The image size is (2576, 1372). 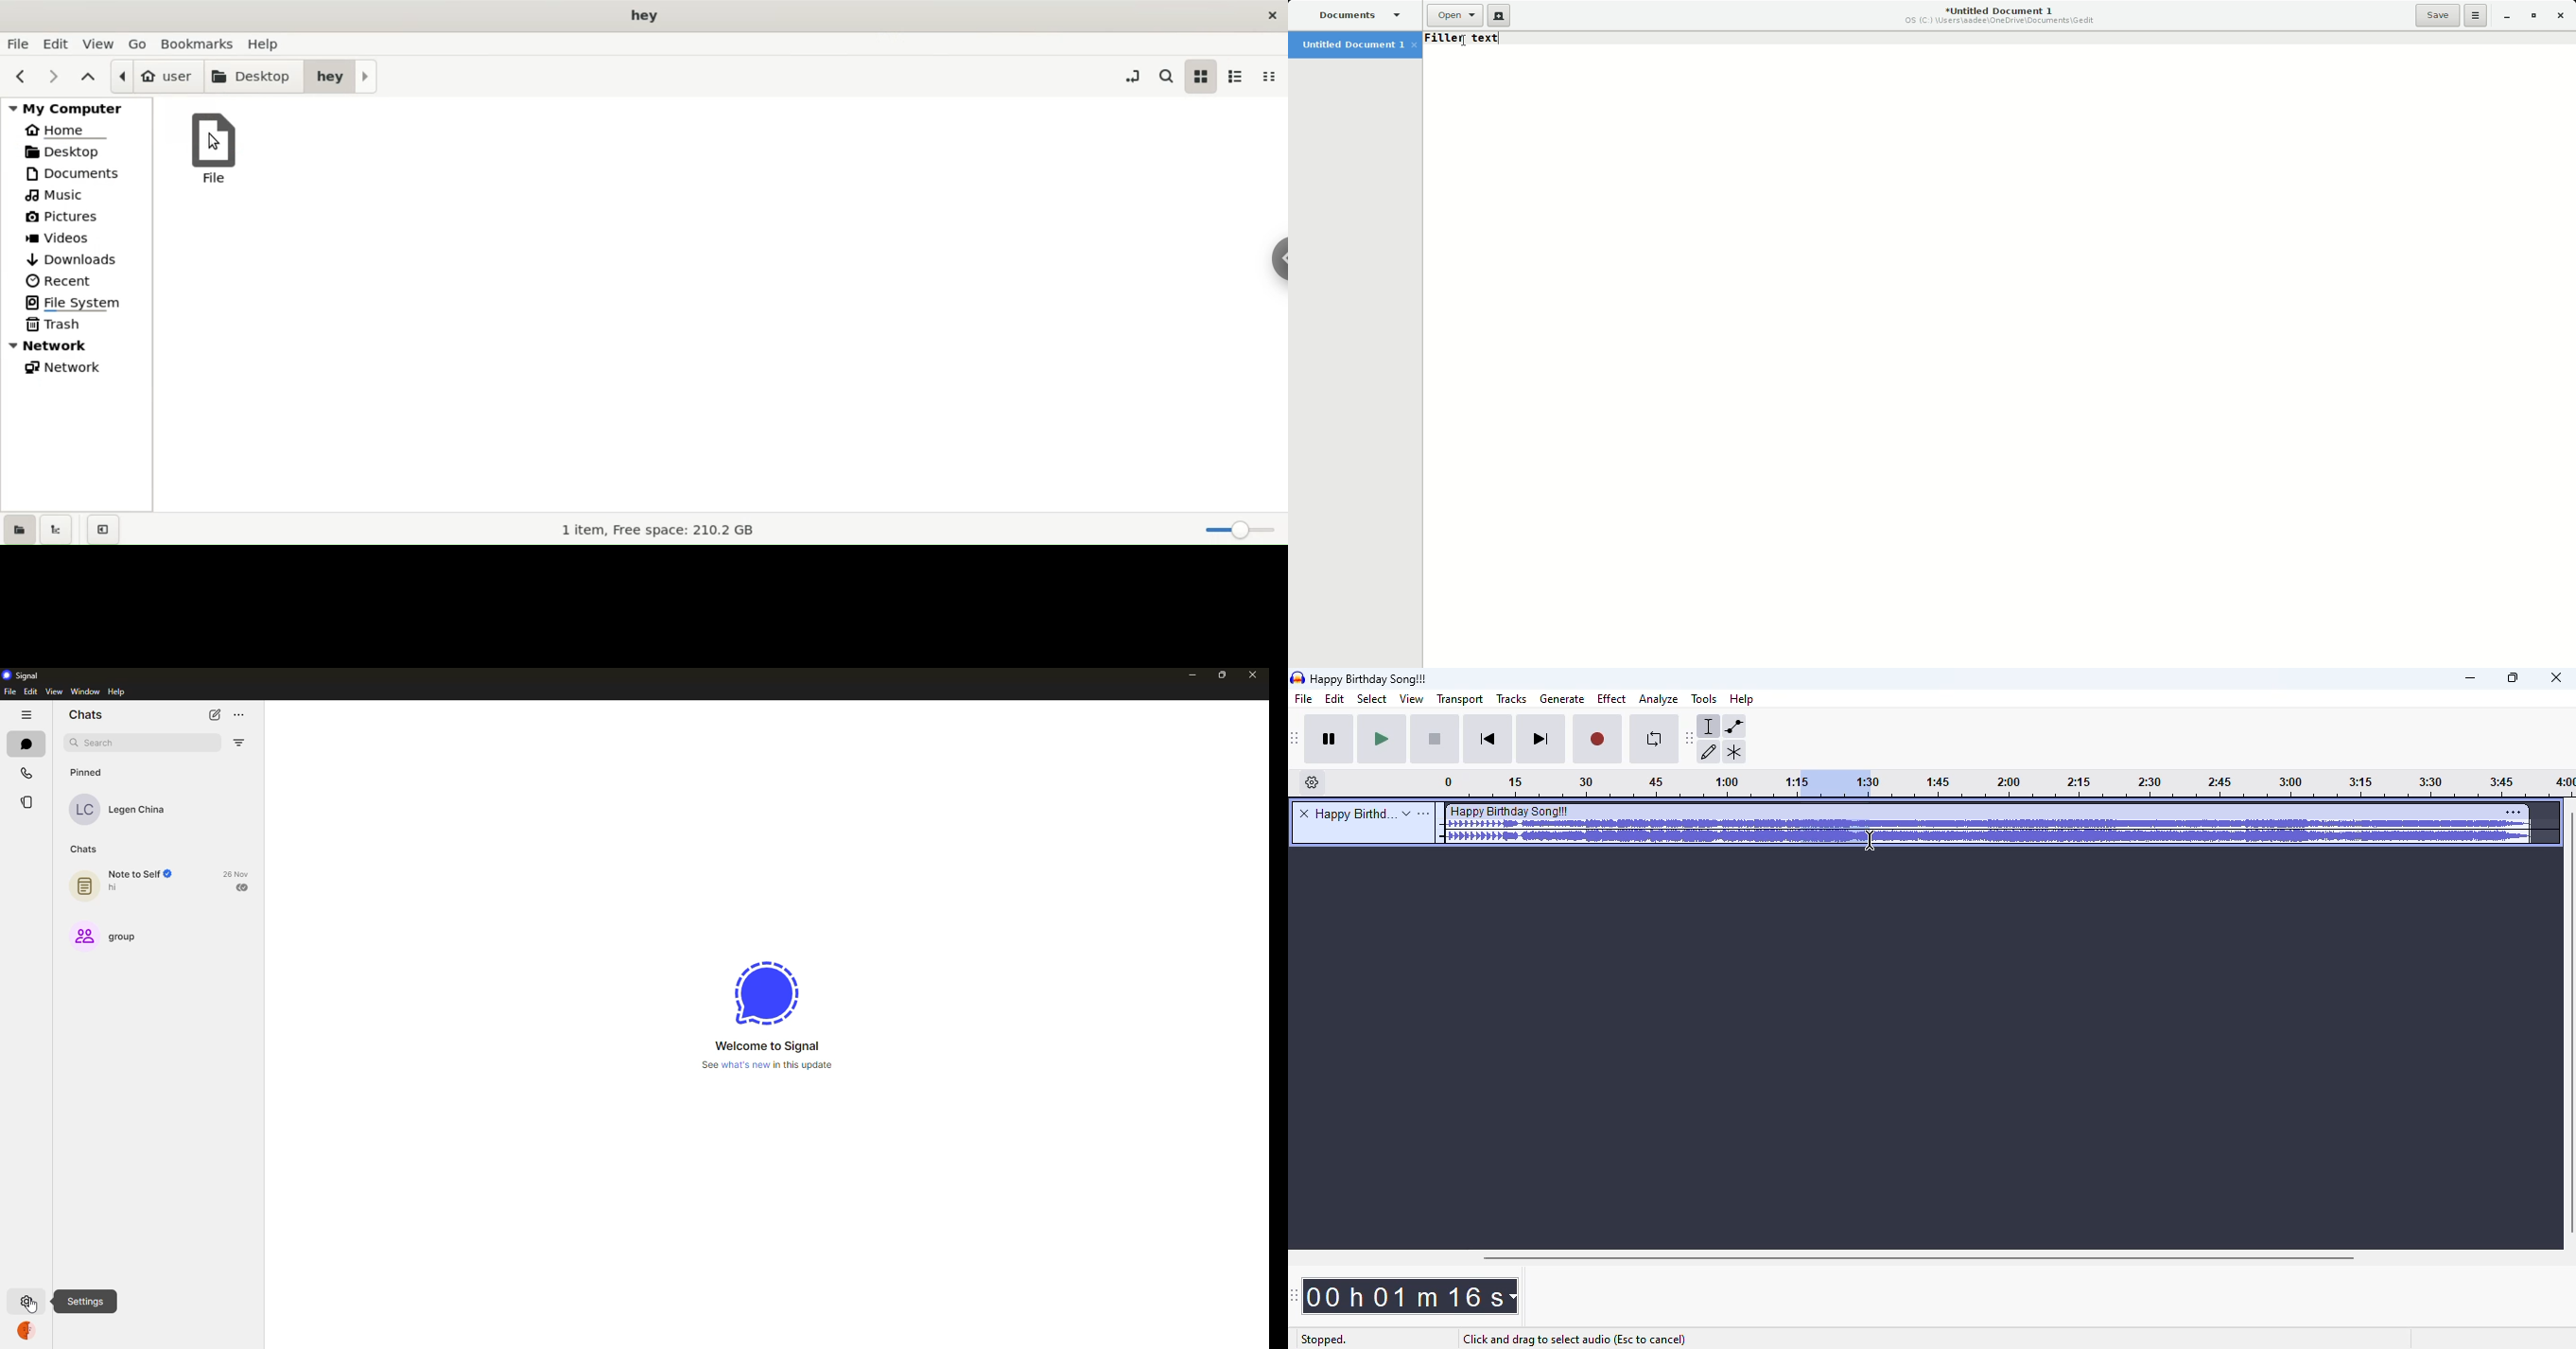 What do you see at coordinates (1383, 740) in the screenshot?
I see `play` at bounding box center [1383, 740].